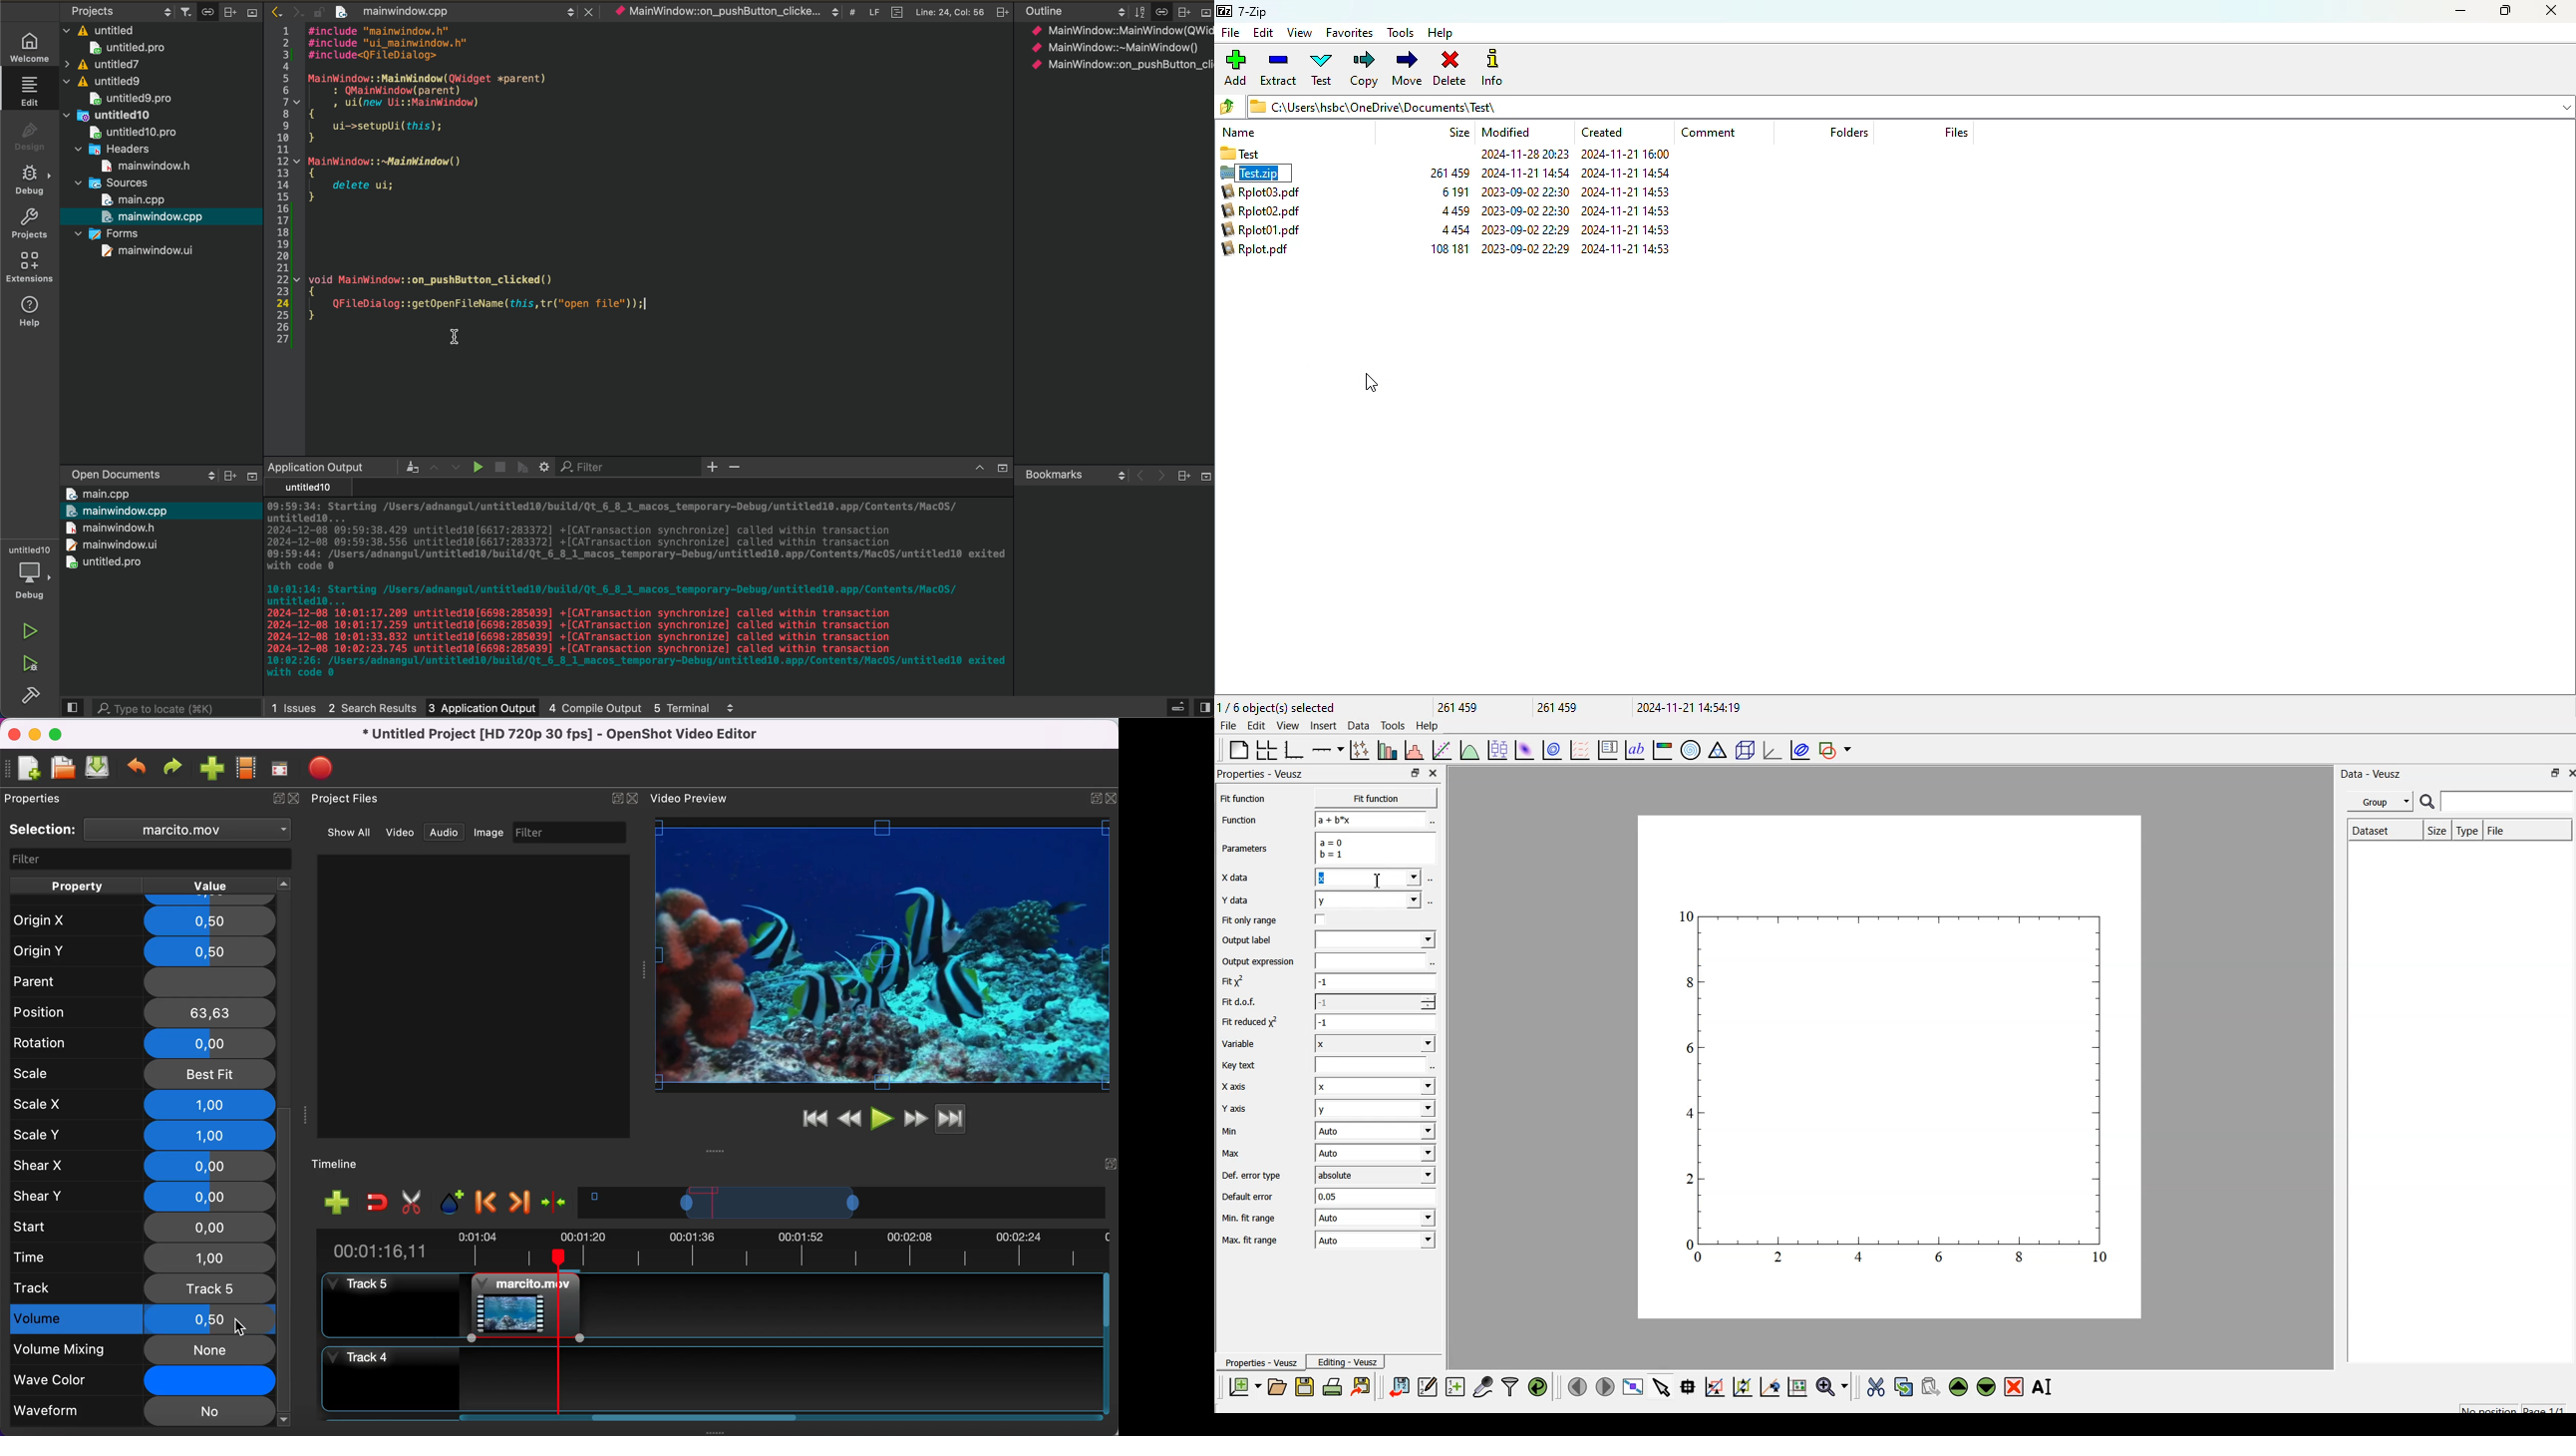 This screenshot has height=1456, width=2576. Describe the element at coordinates (142, 1412) in the screenshot. I see `waveform no` at that location.